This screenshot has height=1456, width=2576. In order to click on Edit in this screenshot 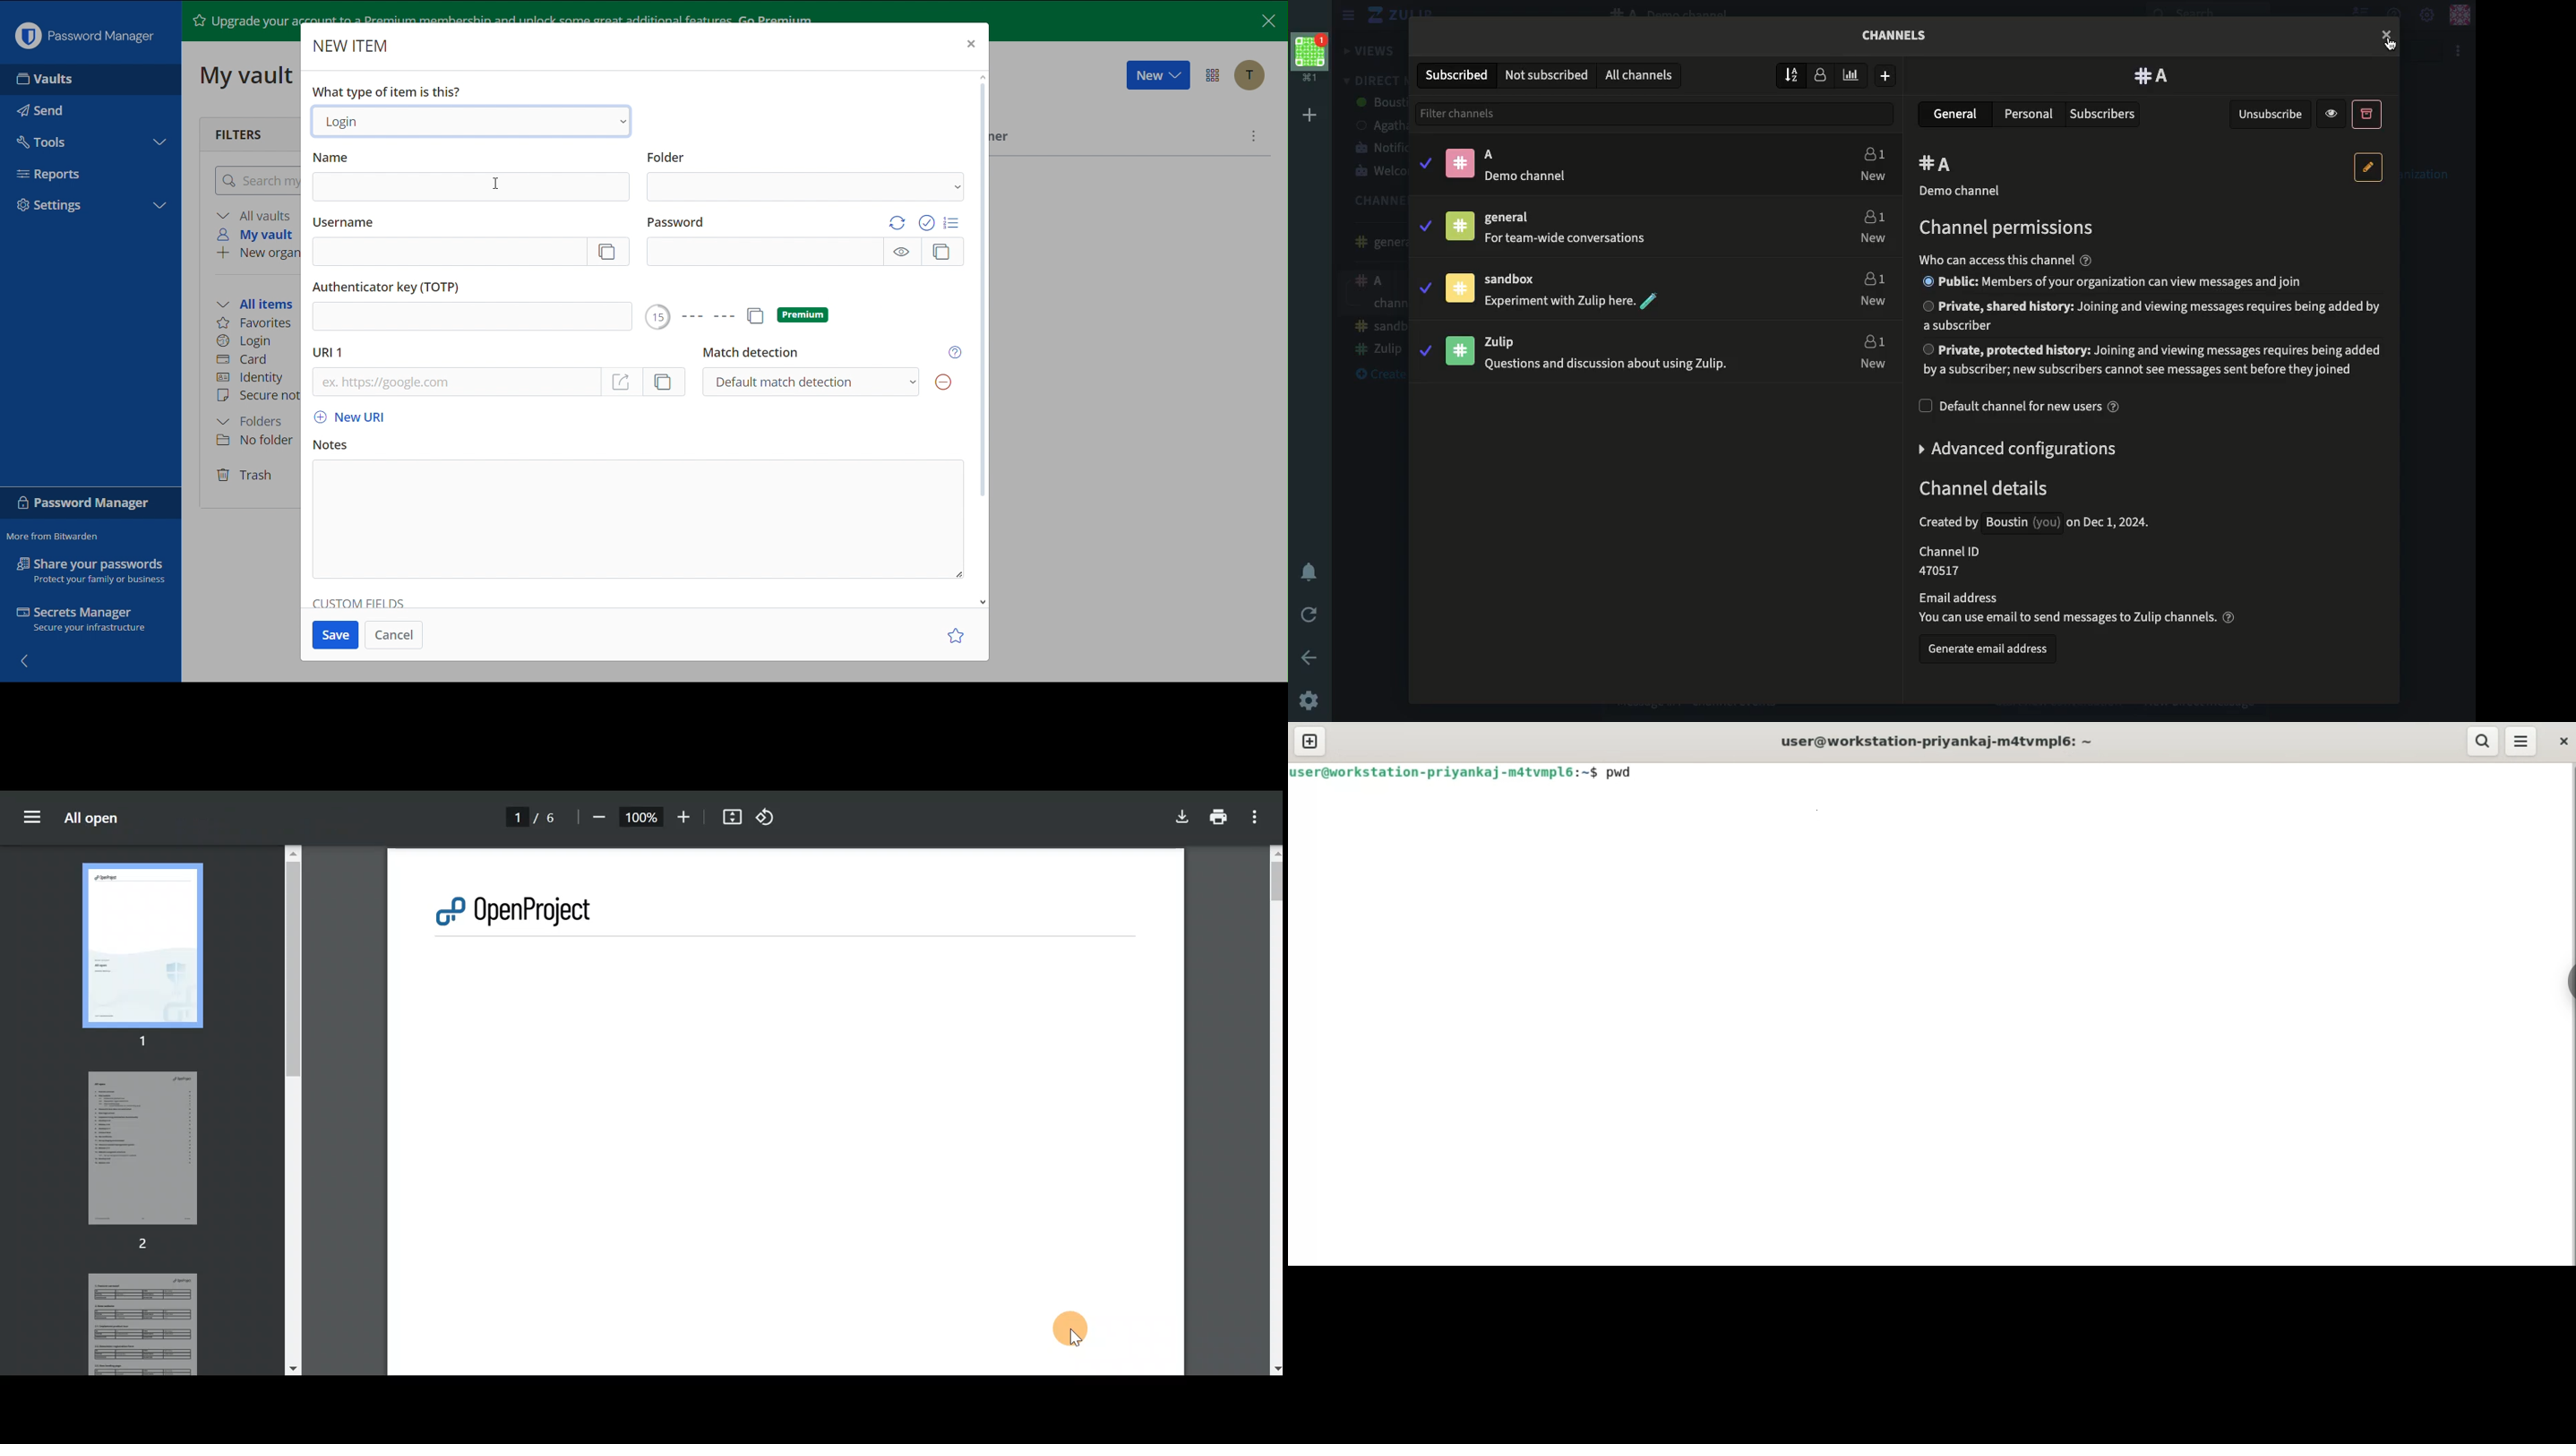, I will do `click(2369, 167)`.